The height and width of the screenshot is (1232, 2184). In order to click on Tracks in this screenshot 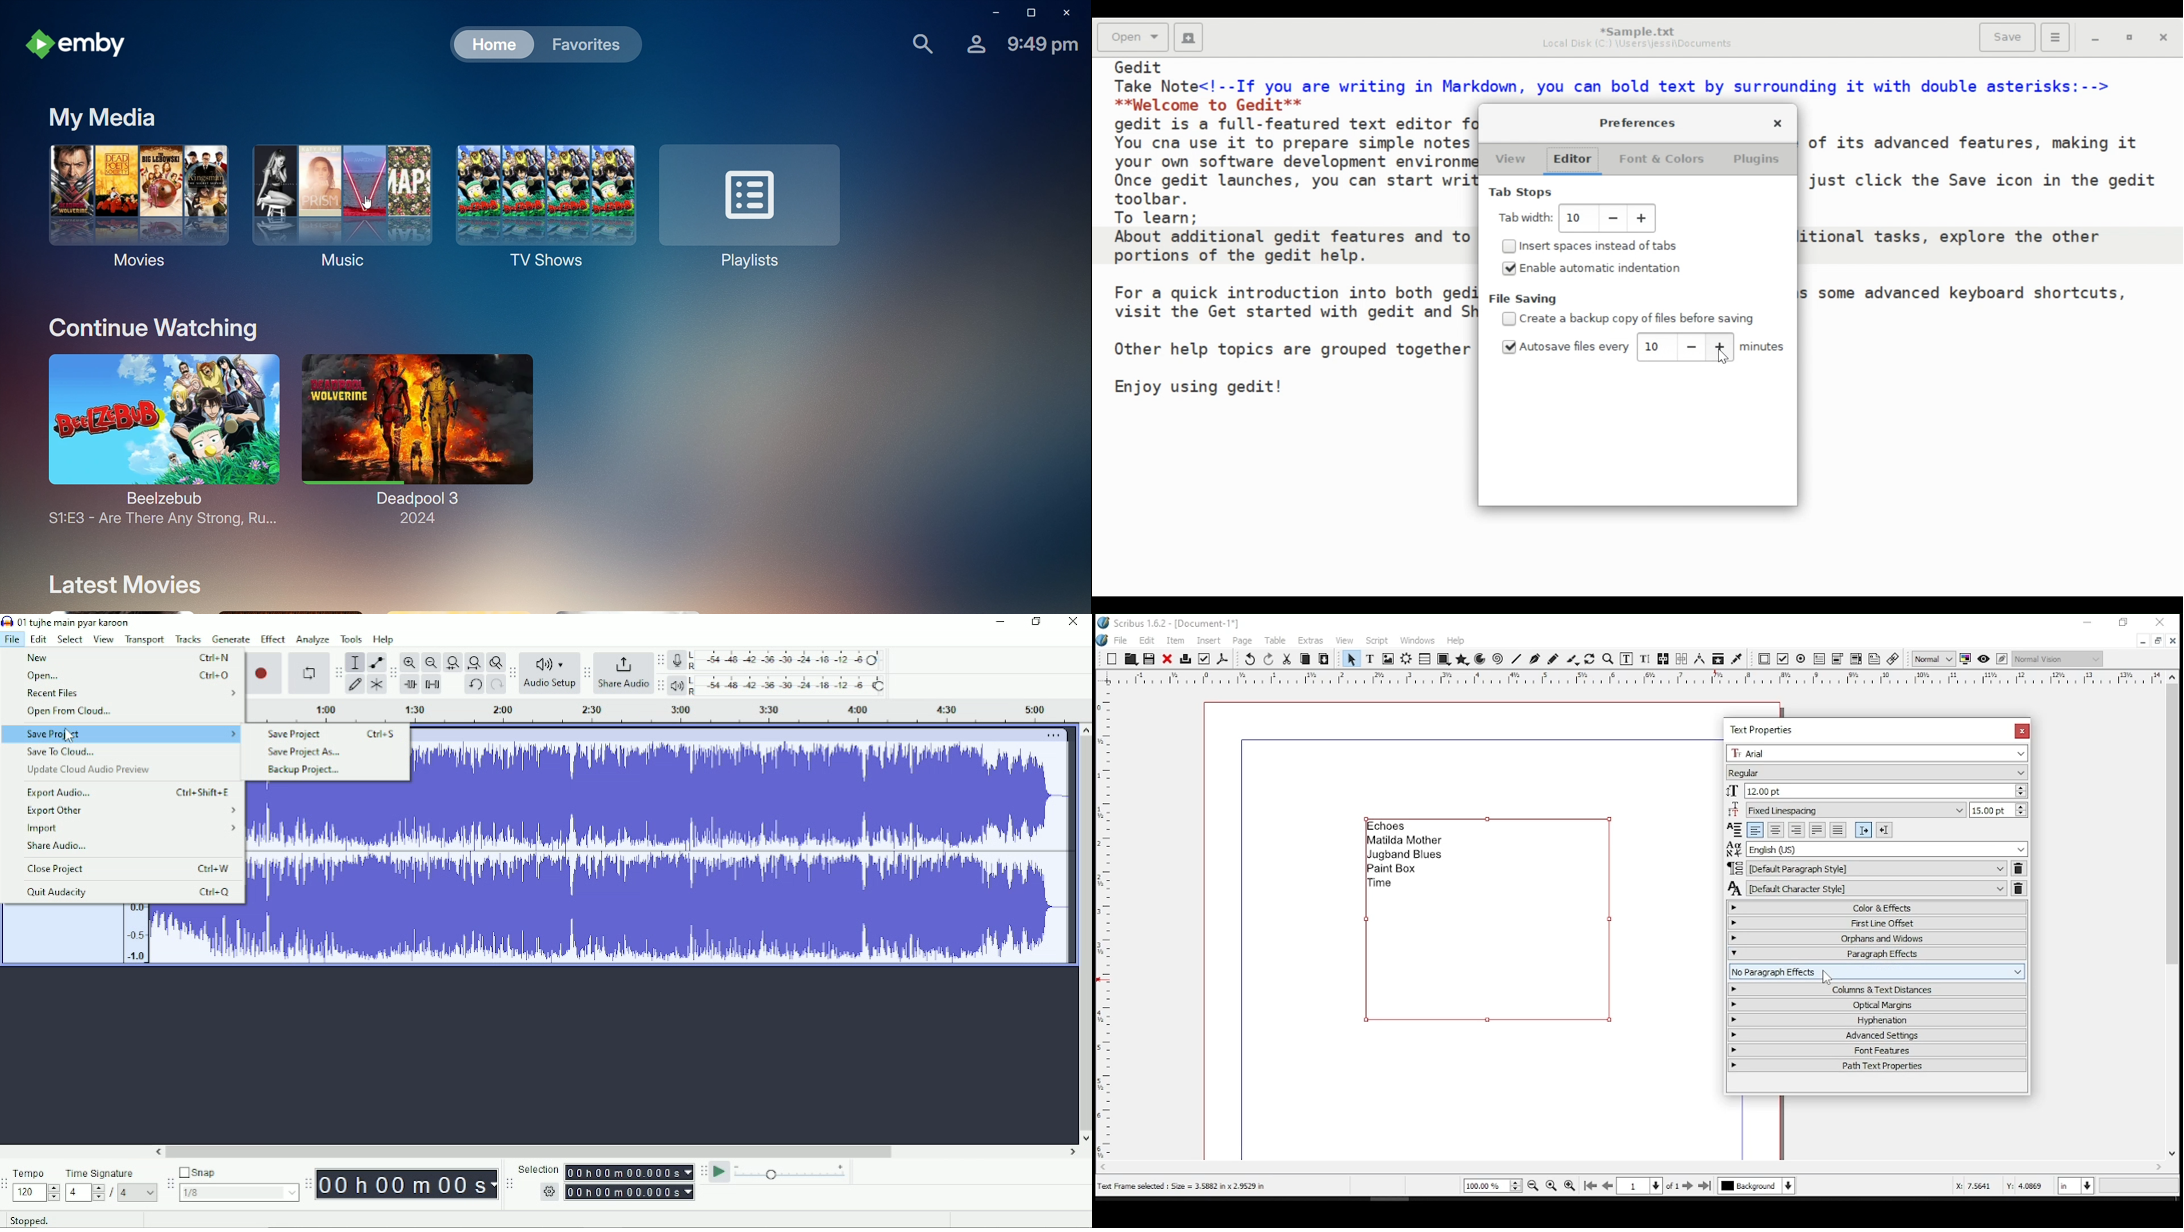, I will do `click(189, 638)`.